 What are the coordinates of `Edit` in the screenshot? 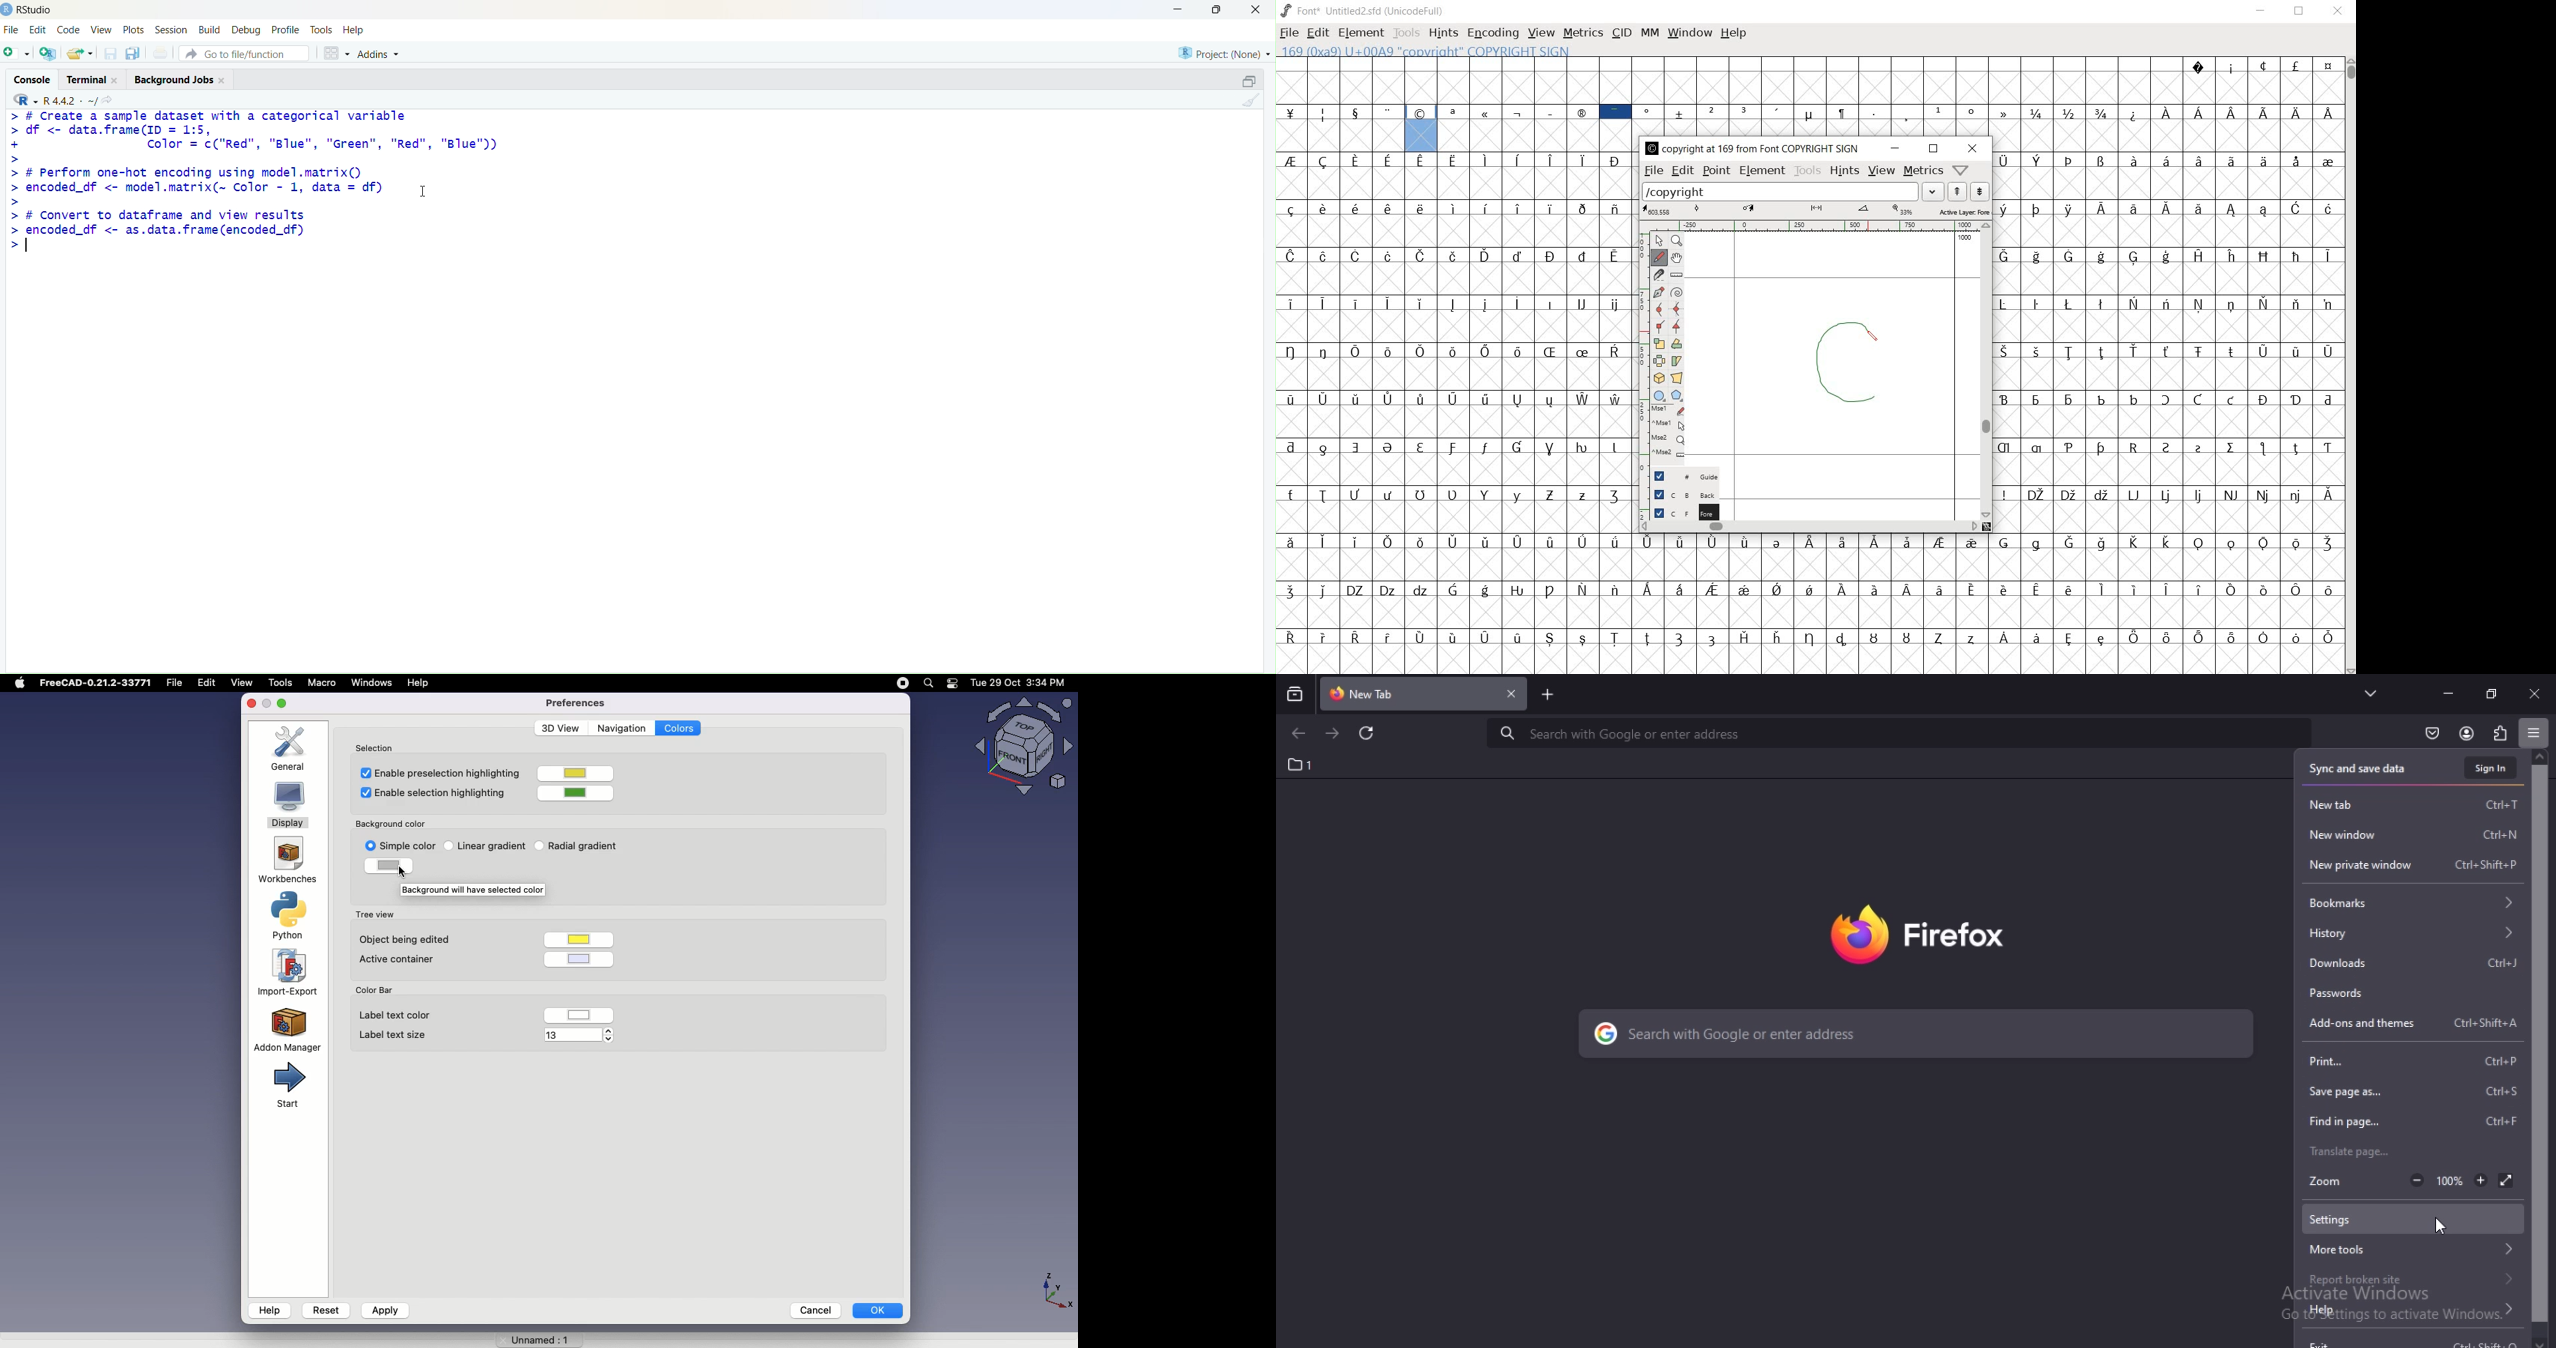 It's located at (210, 683).